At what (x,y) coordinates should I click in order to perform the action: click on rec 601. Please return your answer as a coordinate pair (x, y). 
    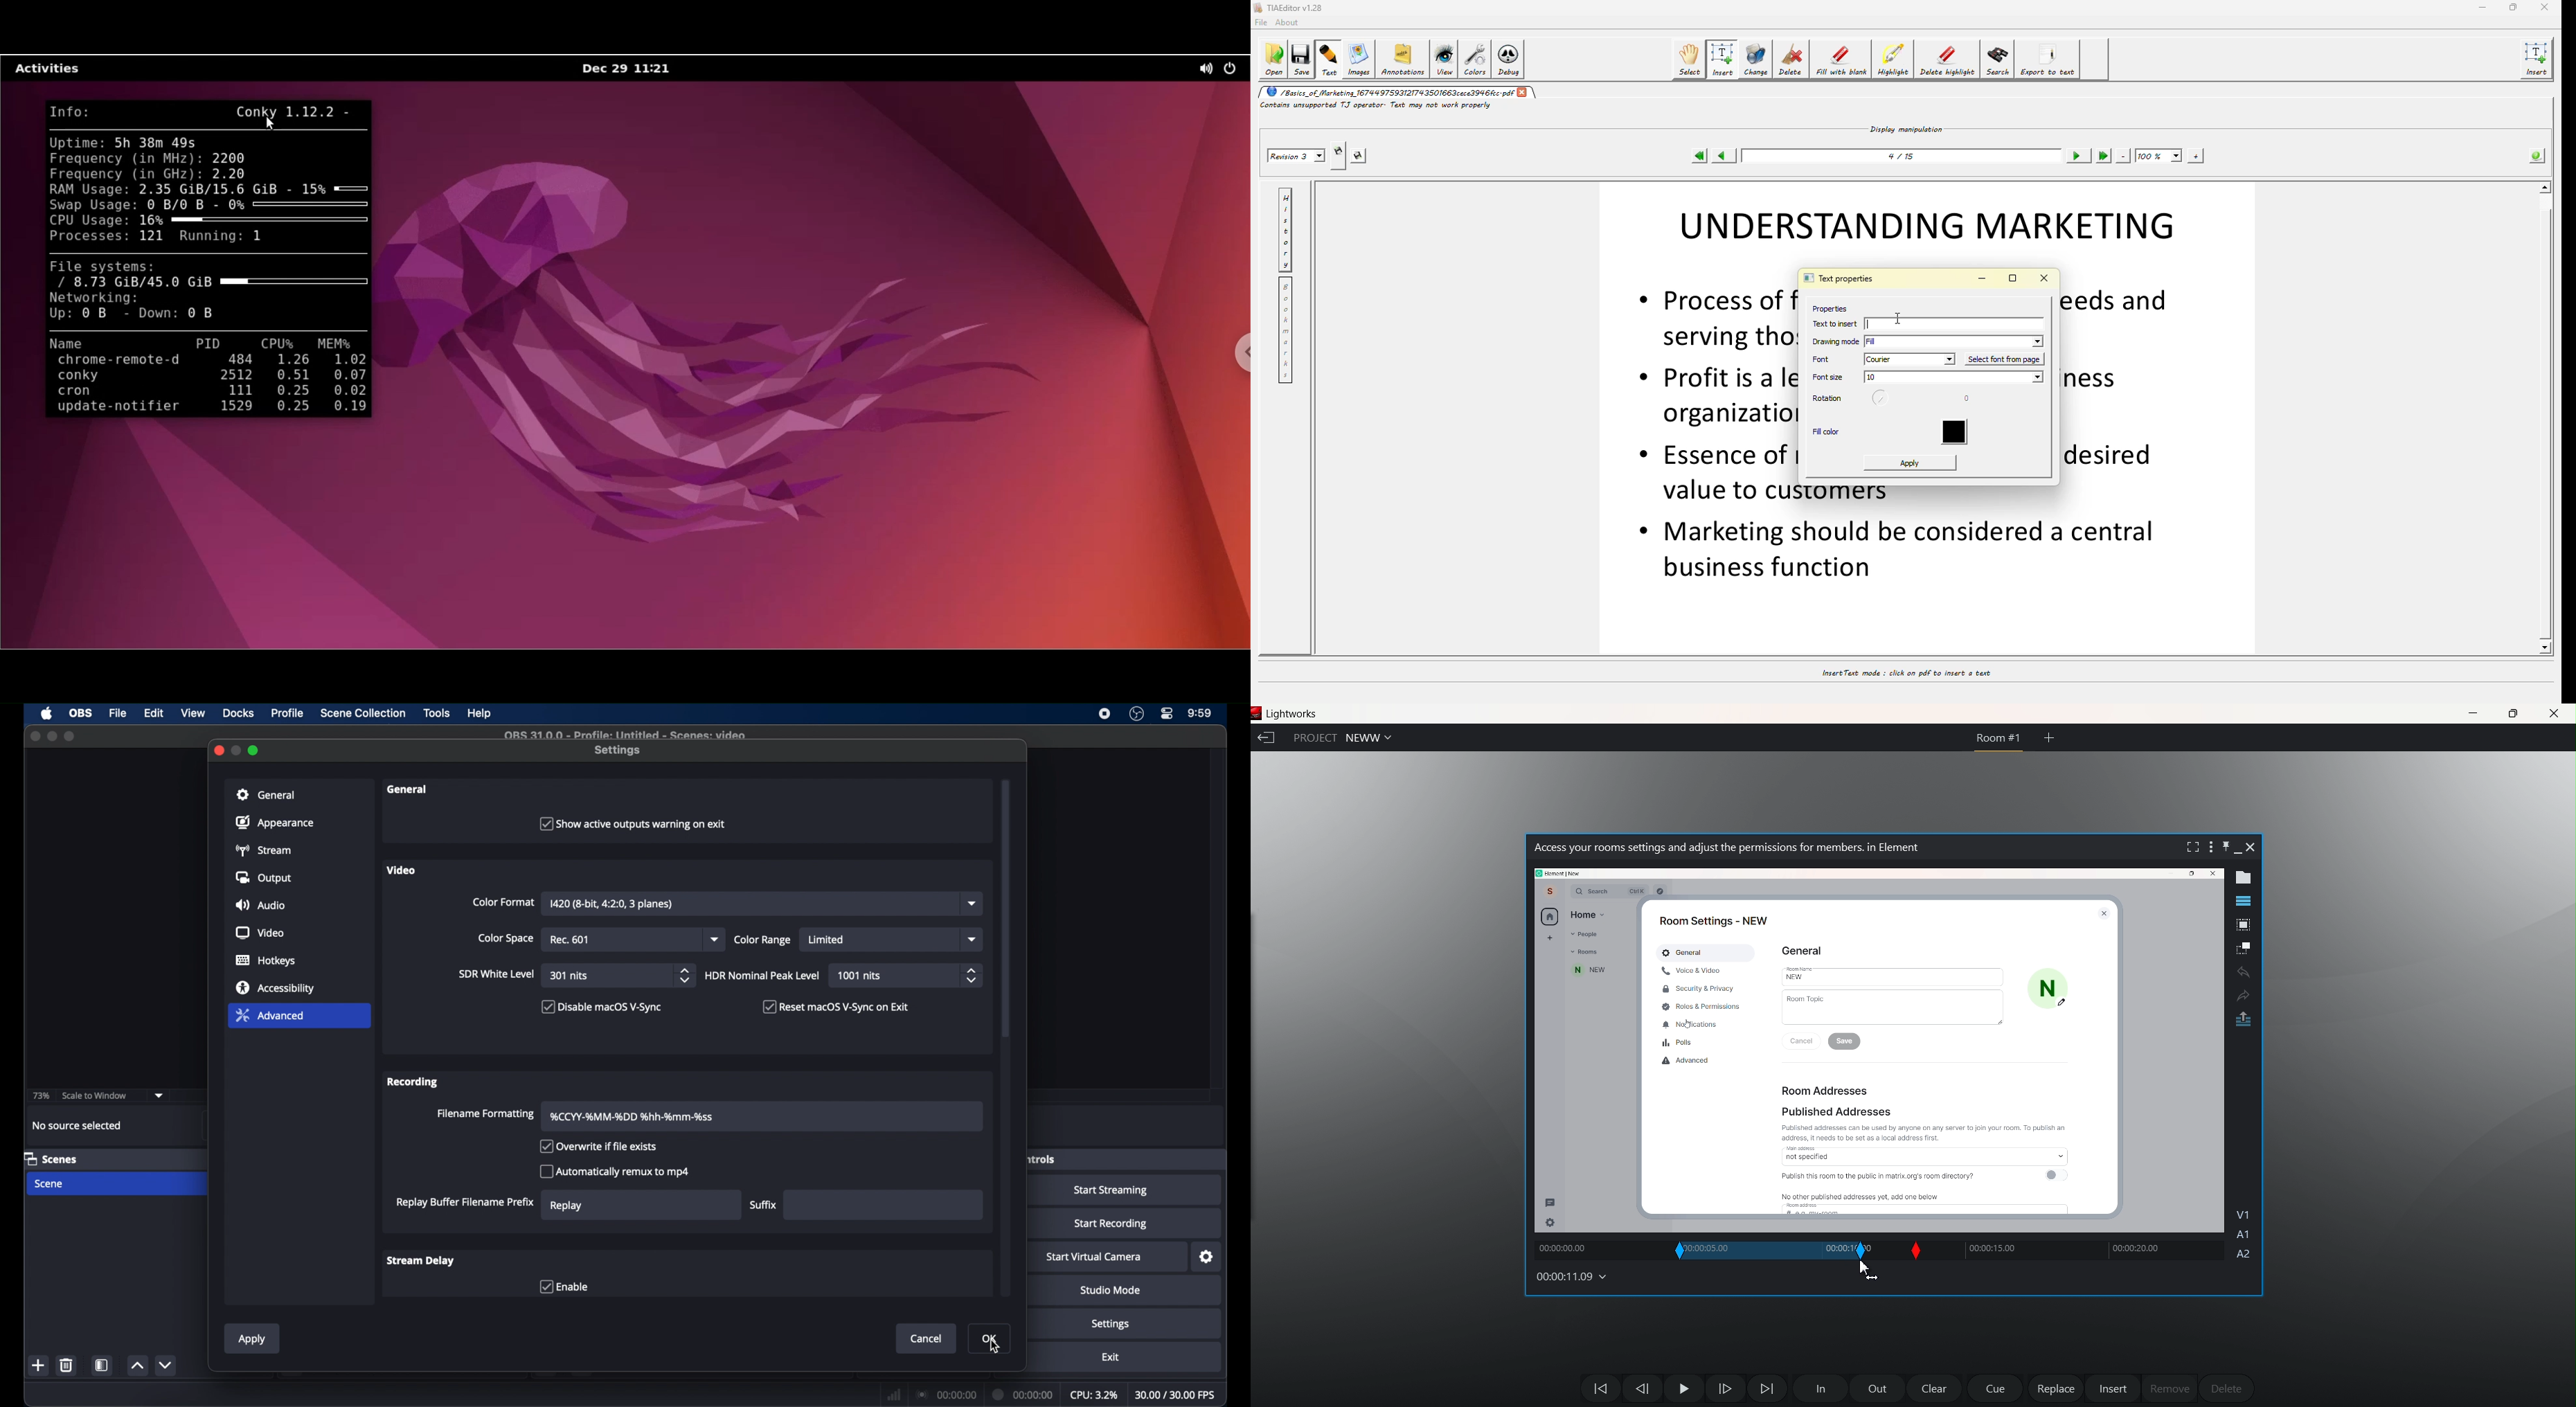
    Looking at the image, I should click on (569, 940).